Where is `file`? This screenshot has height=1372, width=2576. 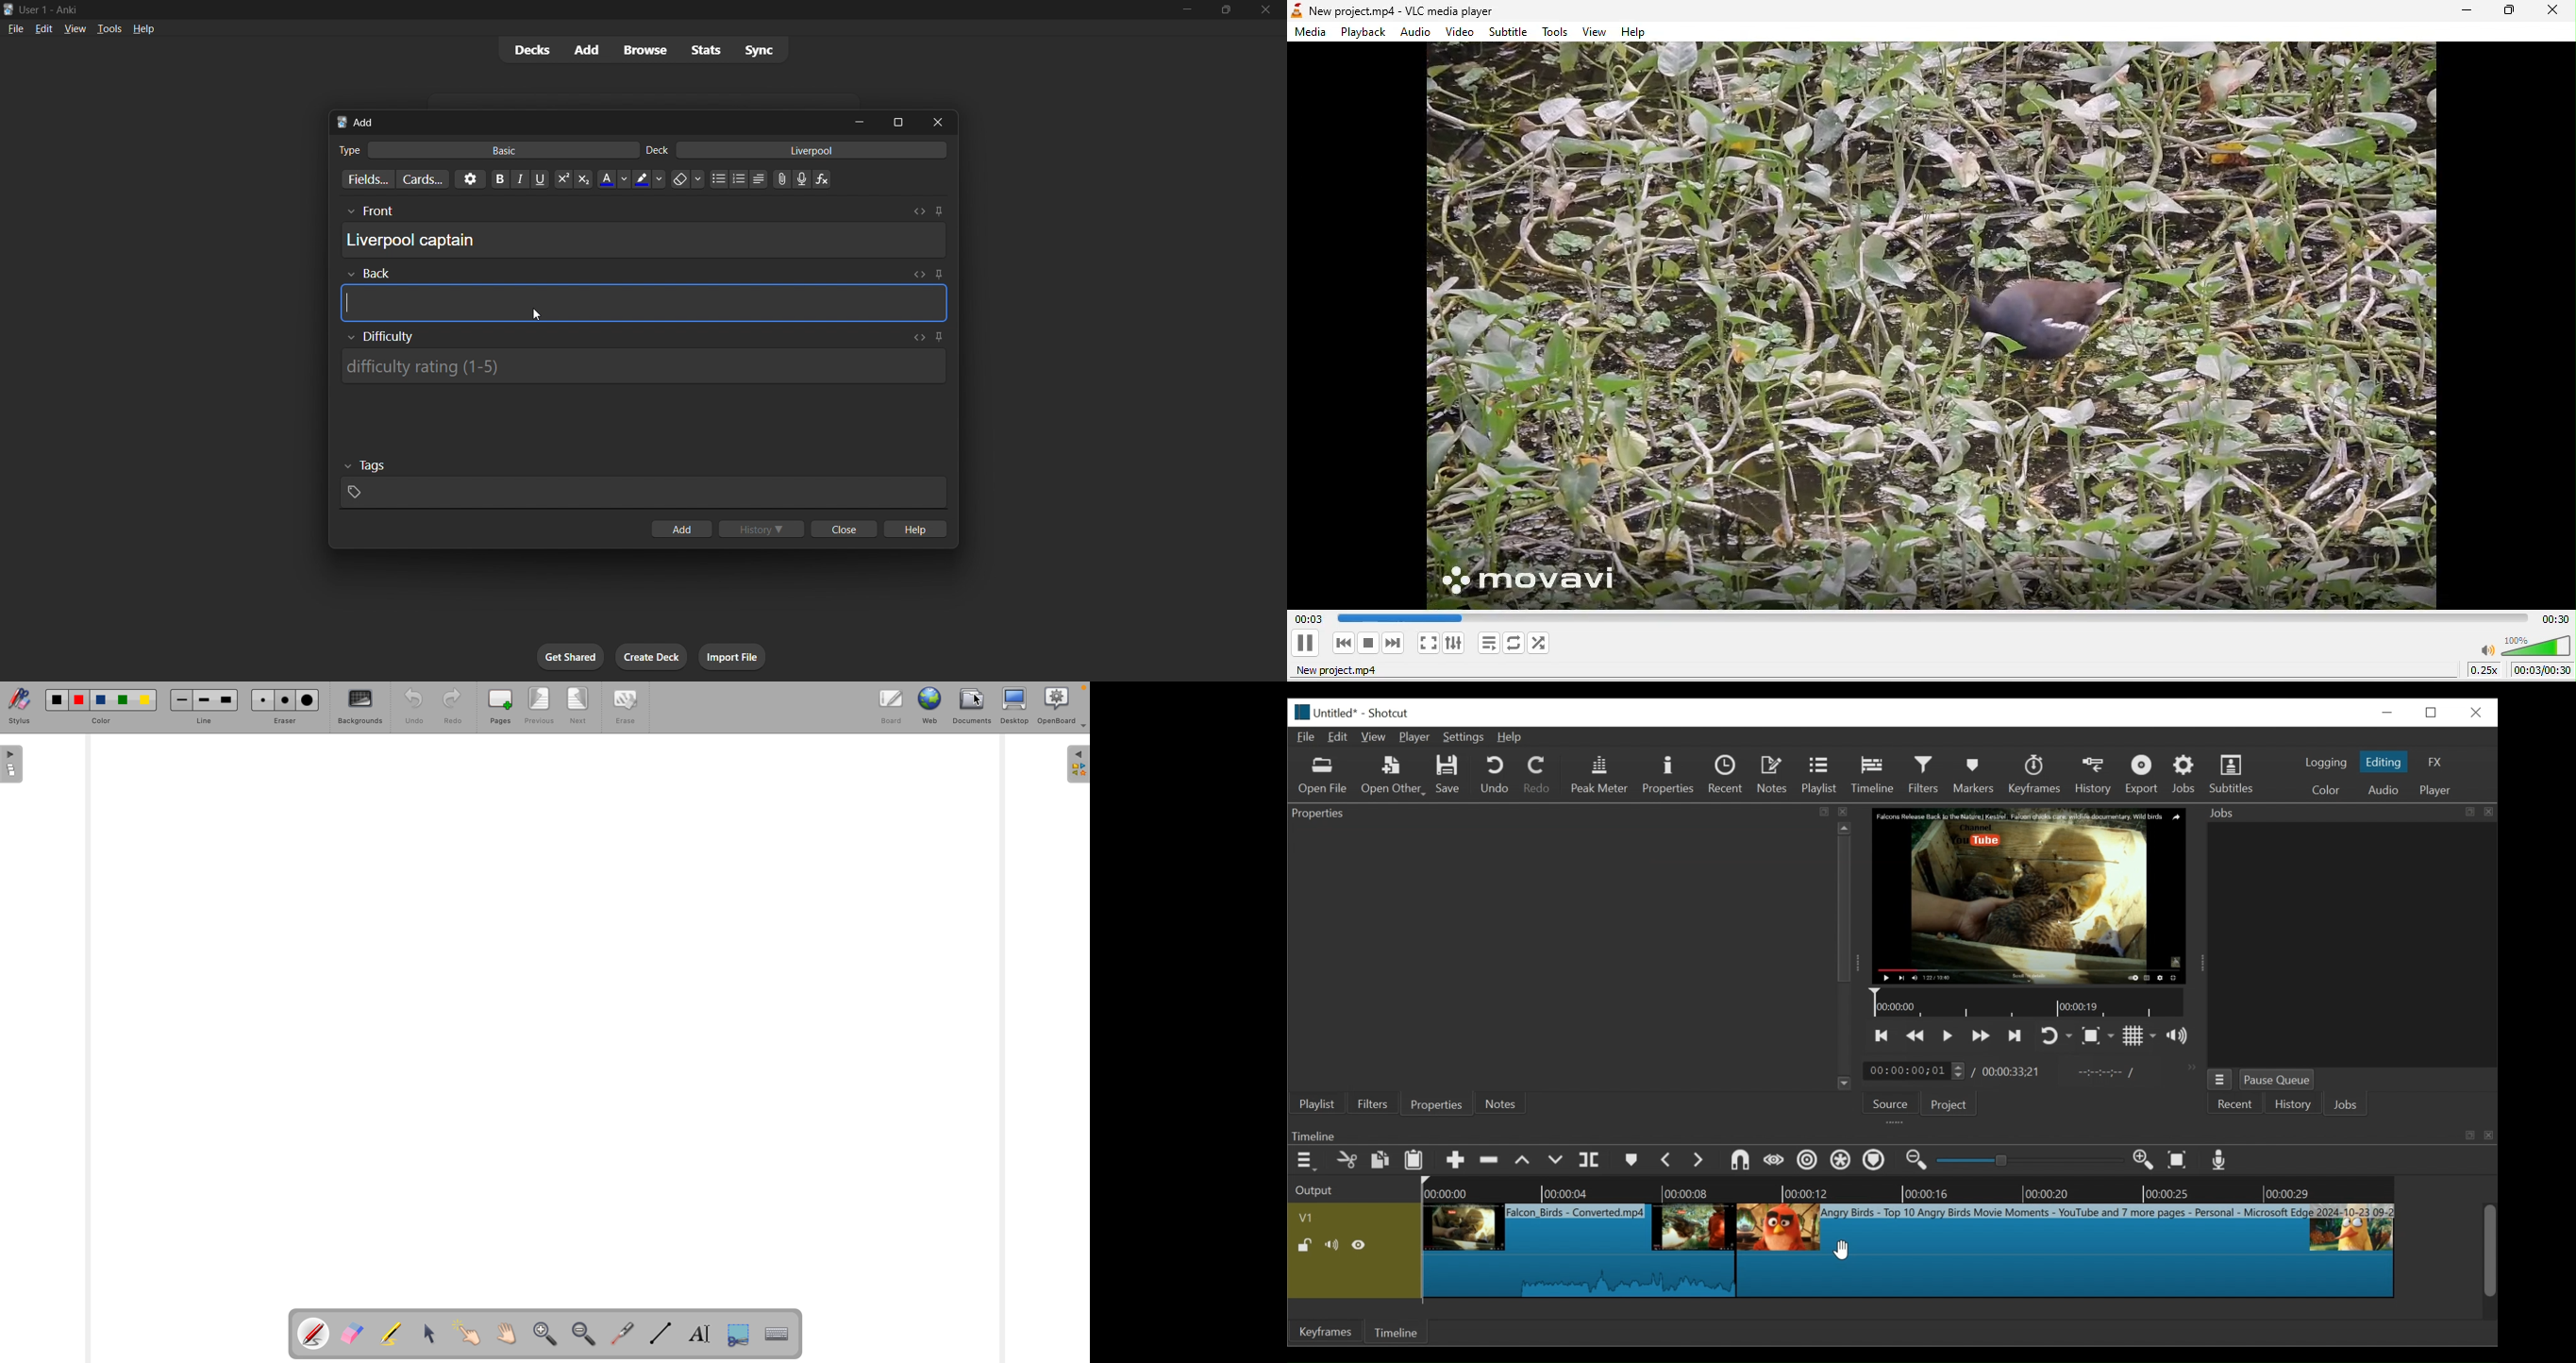
file is located at coordinates (15, 28).